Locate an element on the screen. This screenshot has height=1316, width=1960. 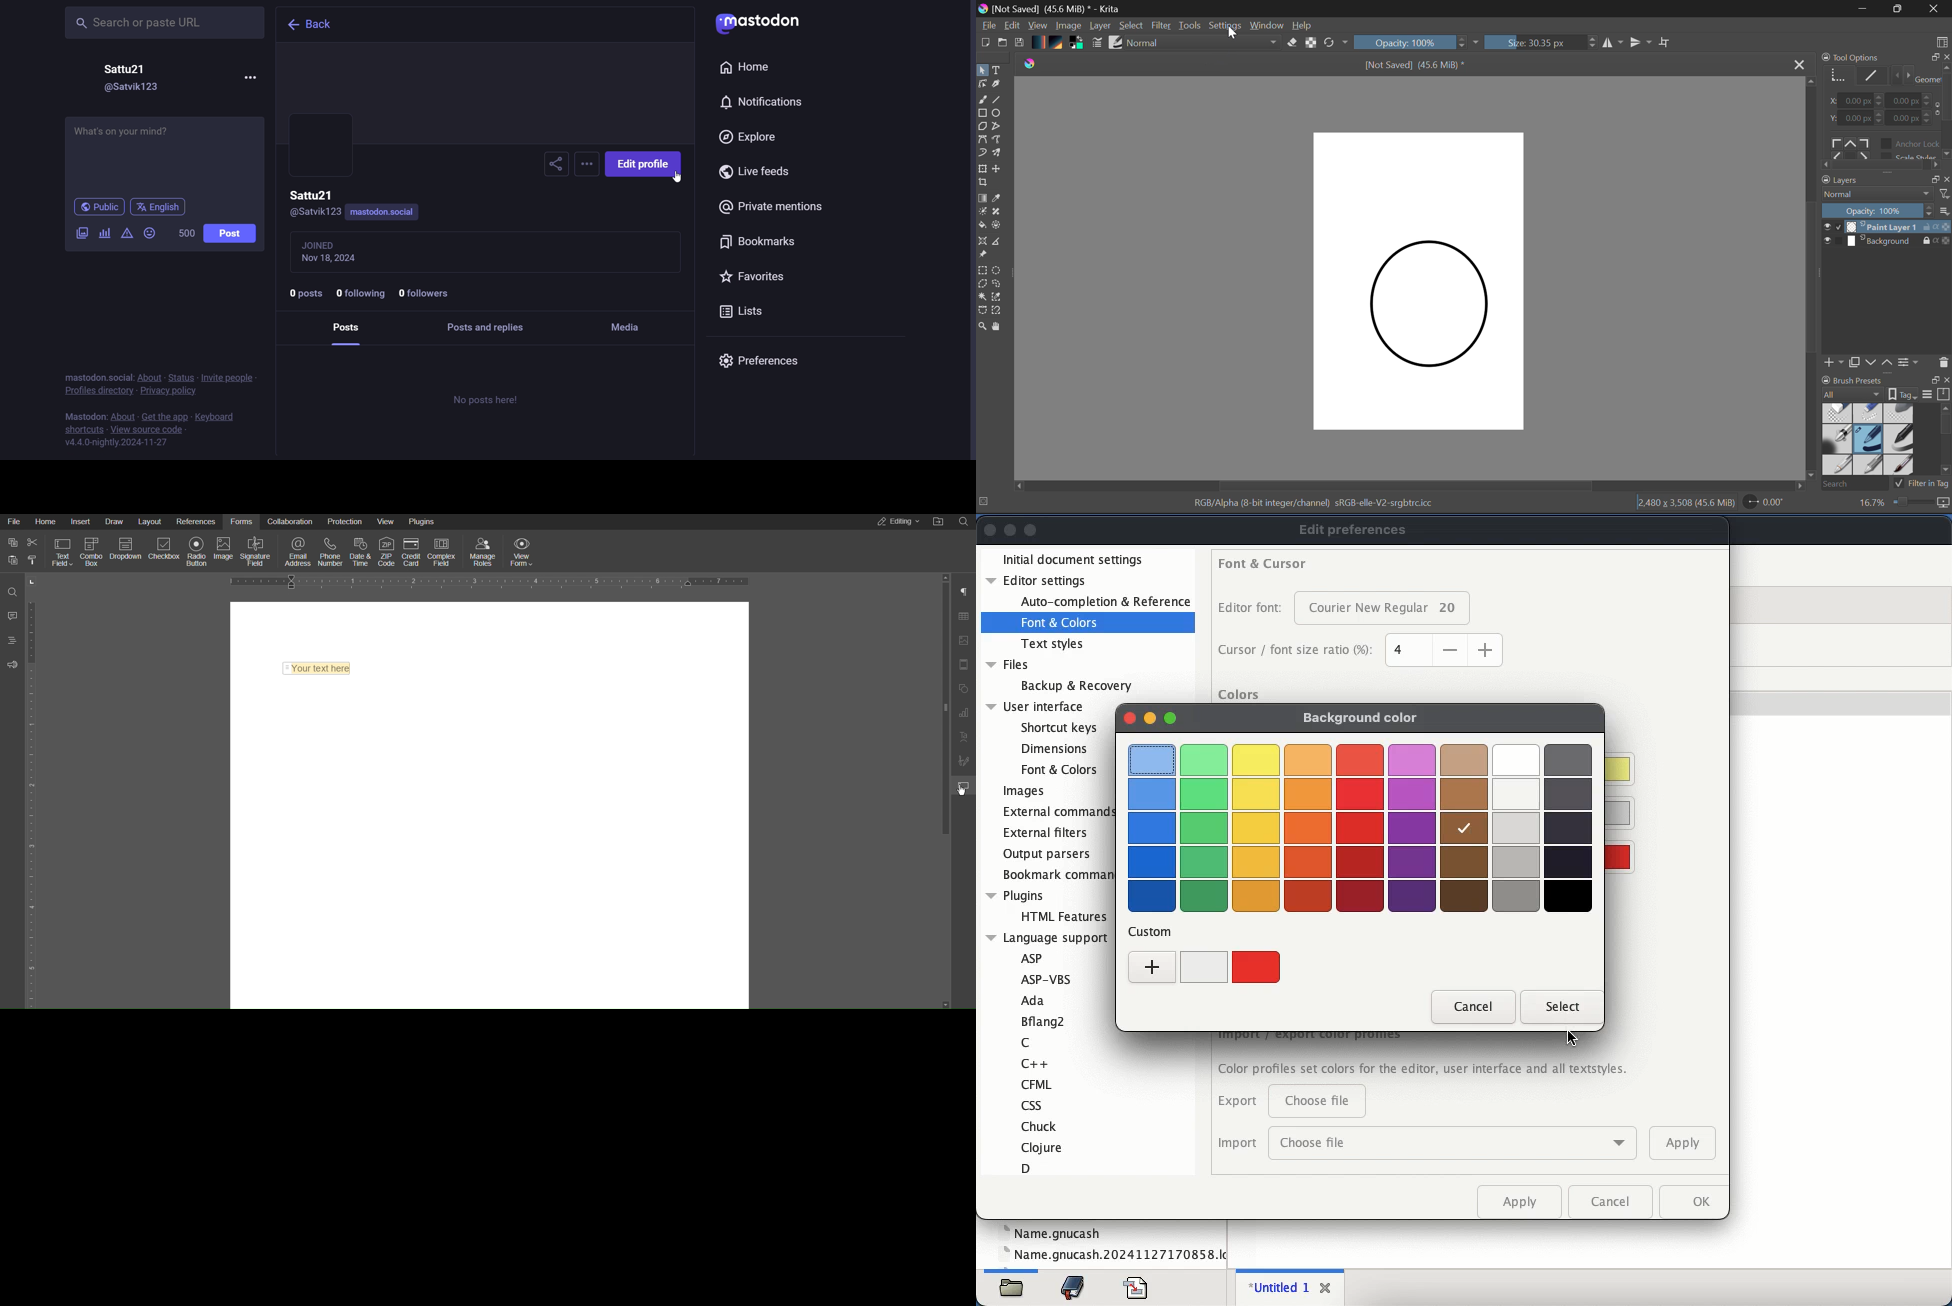
Field Settings is located at coordinates (966, 786).